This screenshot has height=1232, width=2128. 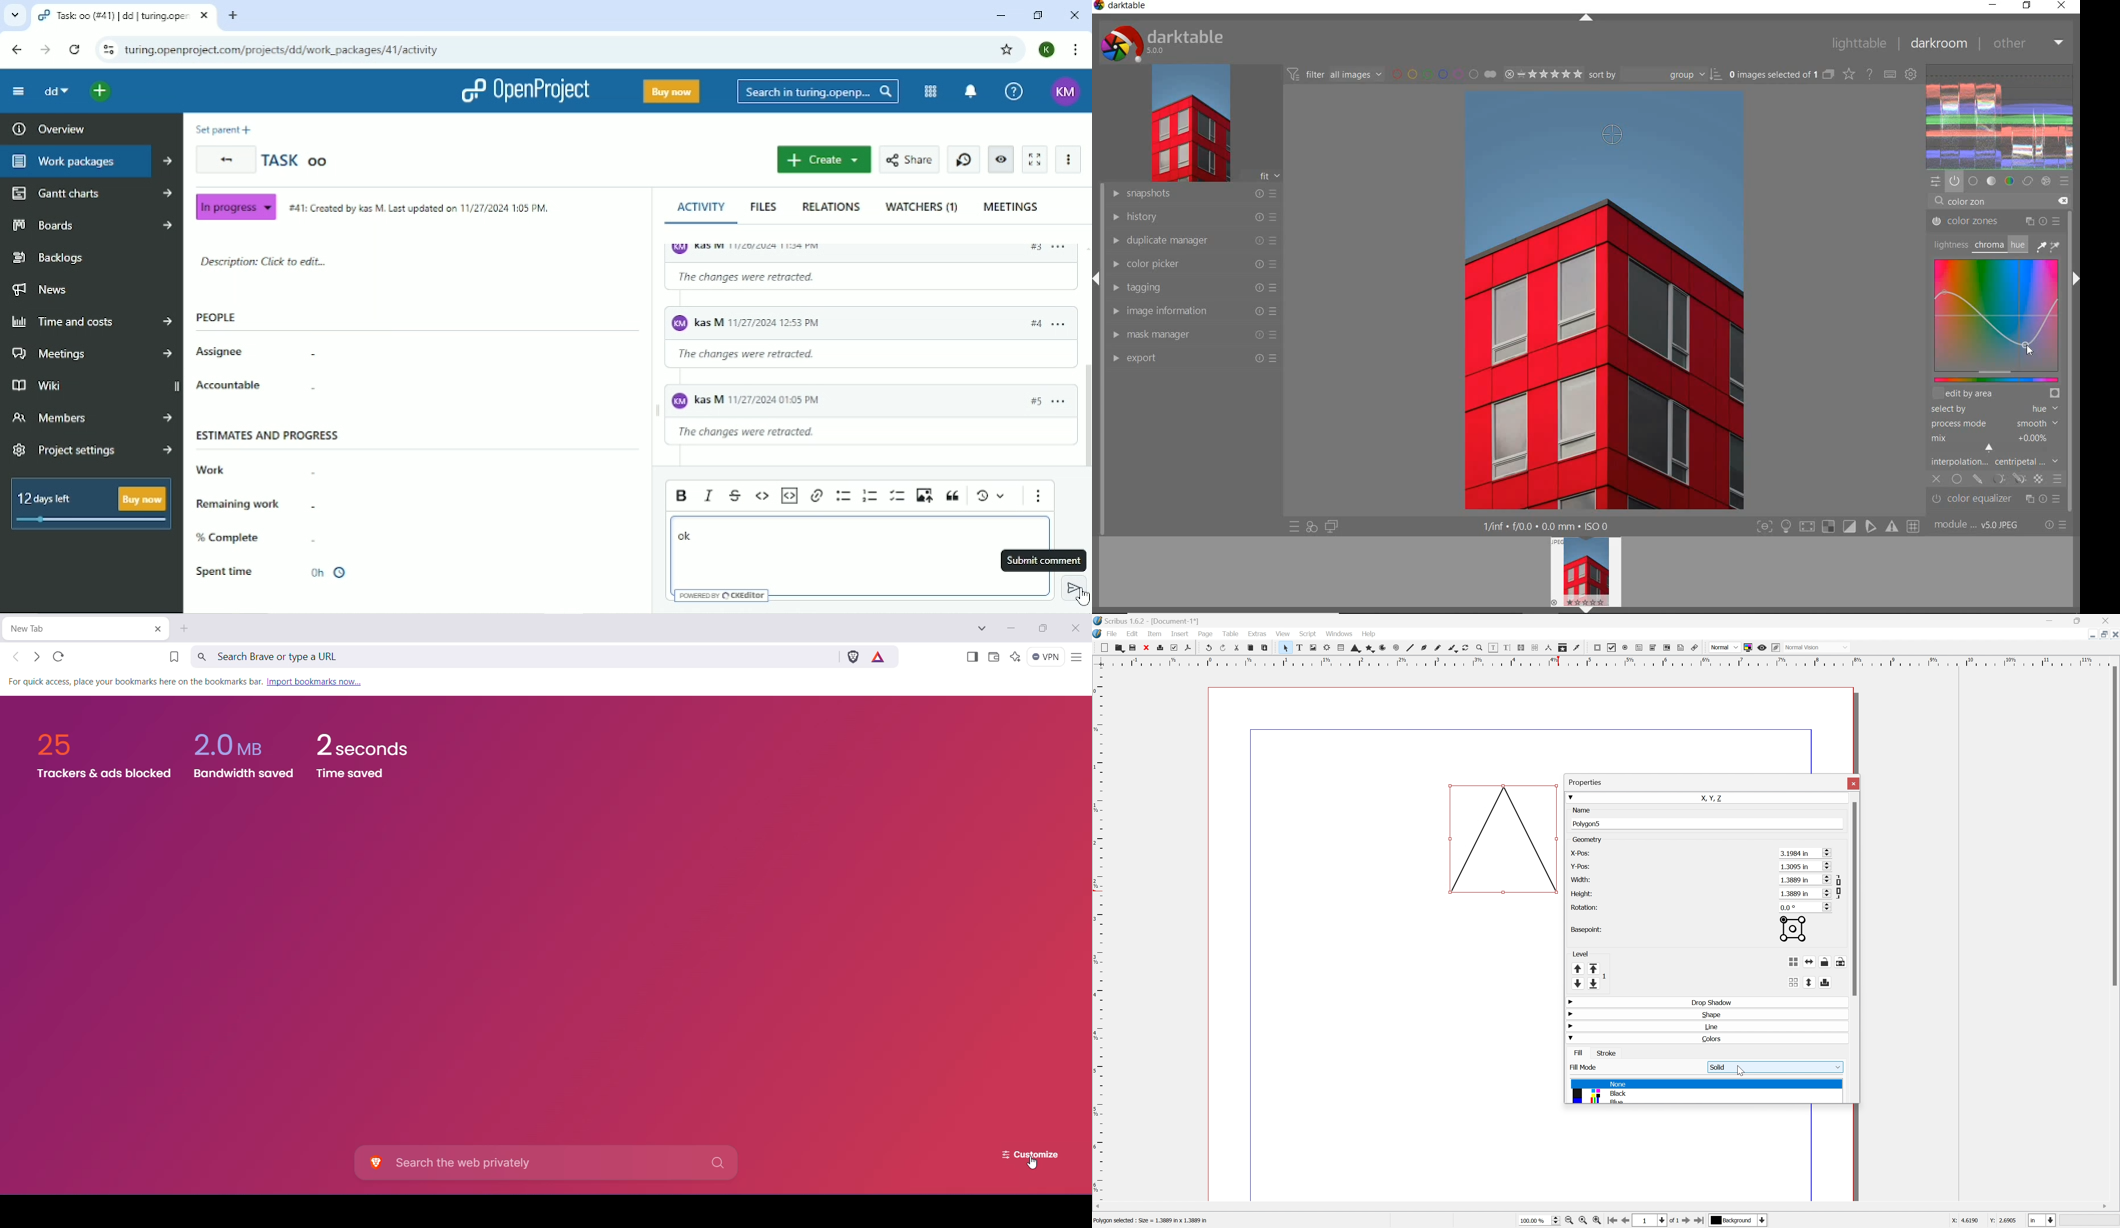 I want to click on Close, so click(x=1074, y=15).